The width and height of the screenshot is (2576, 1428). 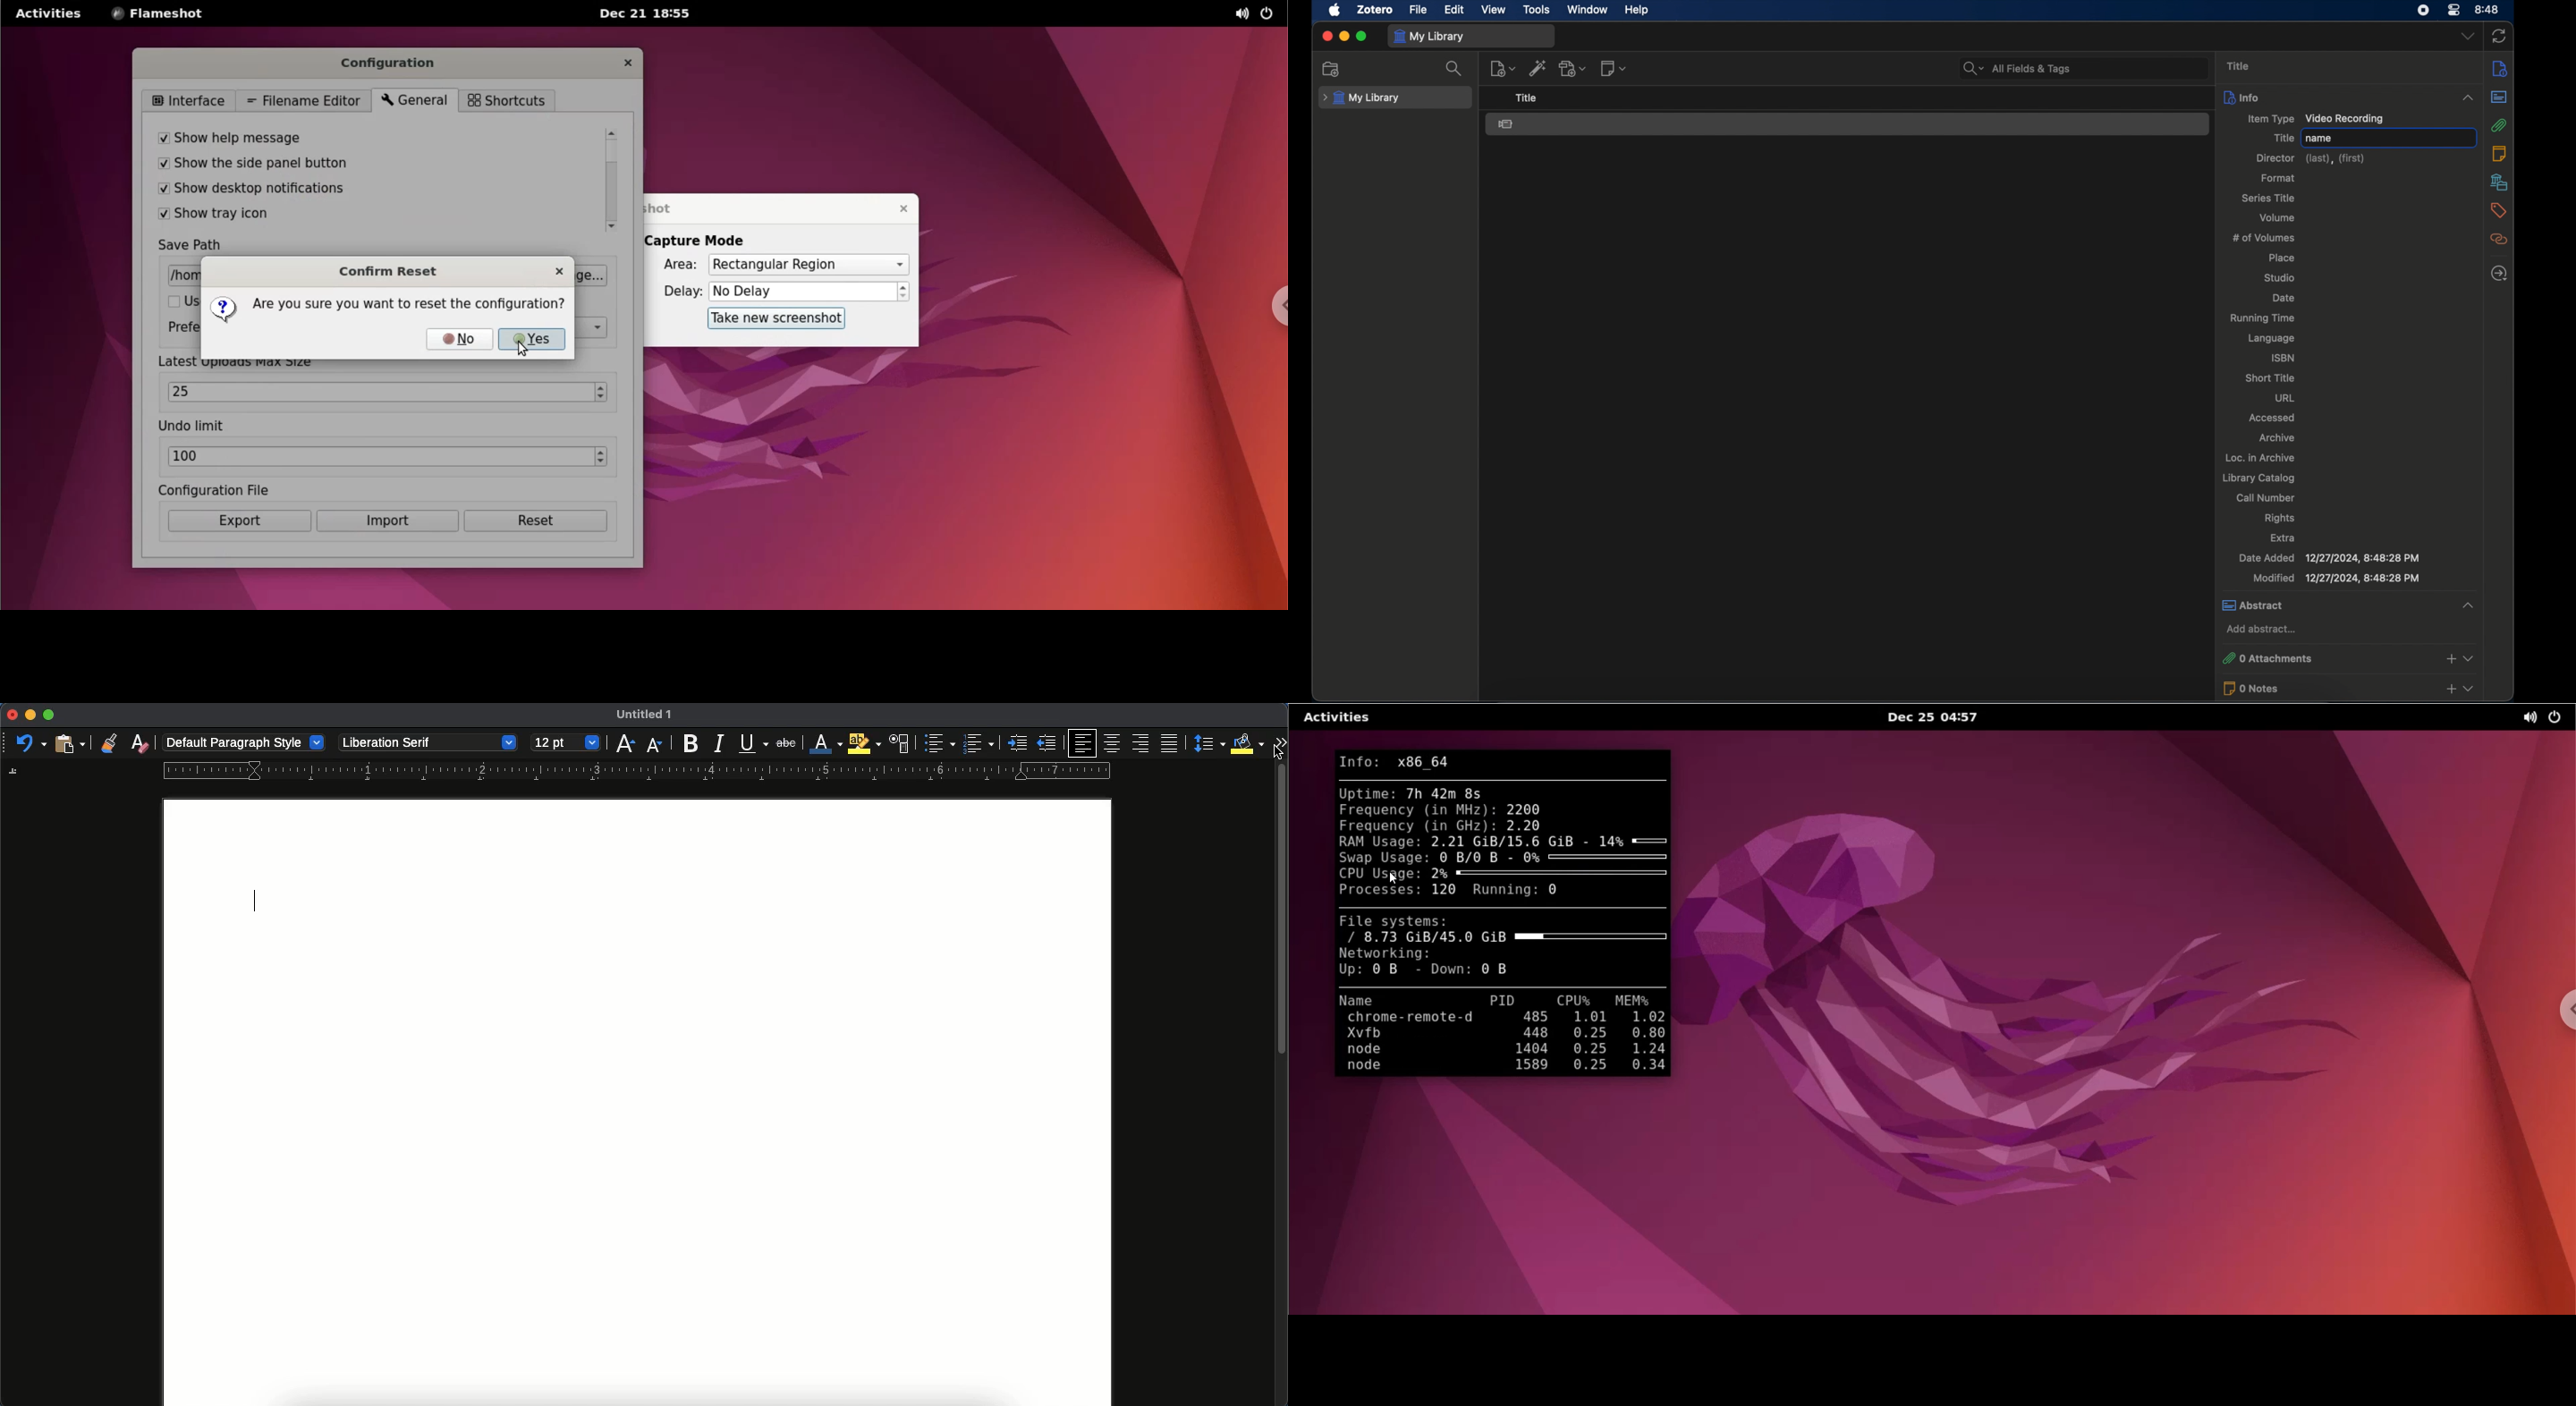 What do you see at coordinates (1539, 69) in the screenshot?
I see `add item by identifier` at bounding box center [1539, 69].